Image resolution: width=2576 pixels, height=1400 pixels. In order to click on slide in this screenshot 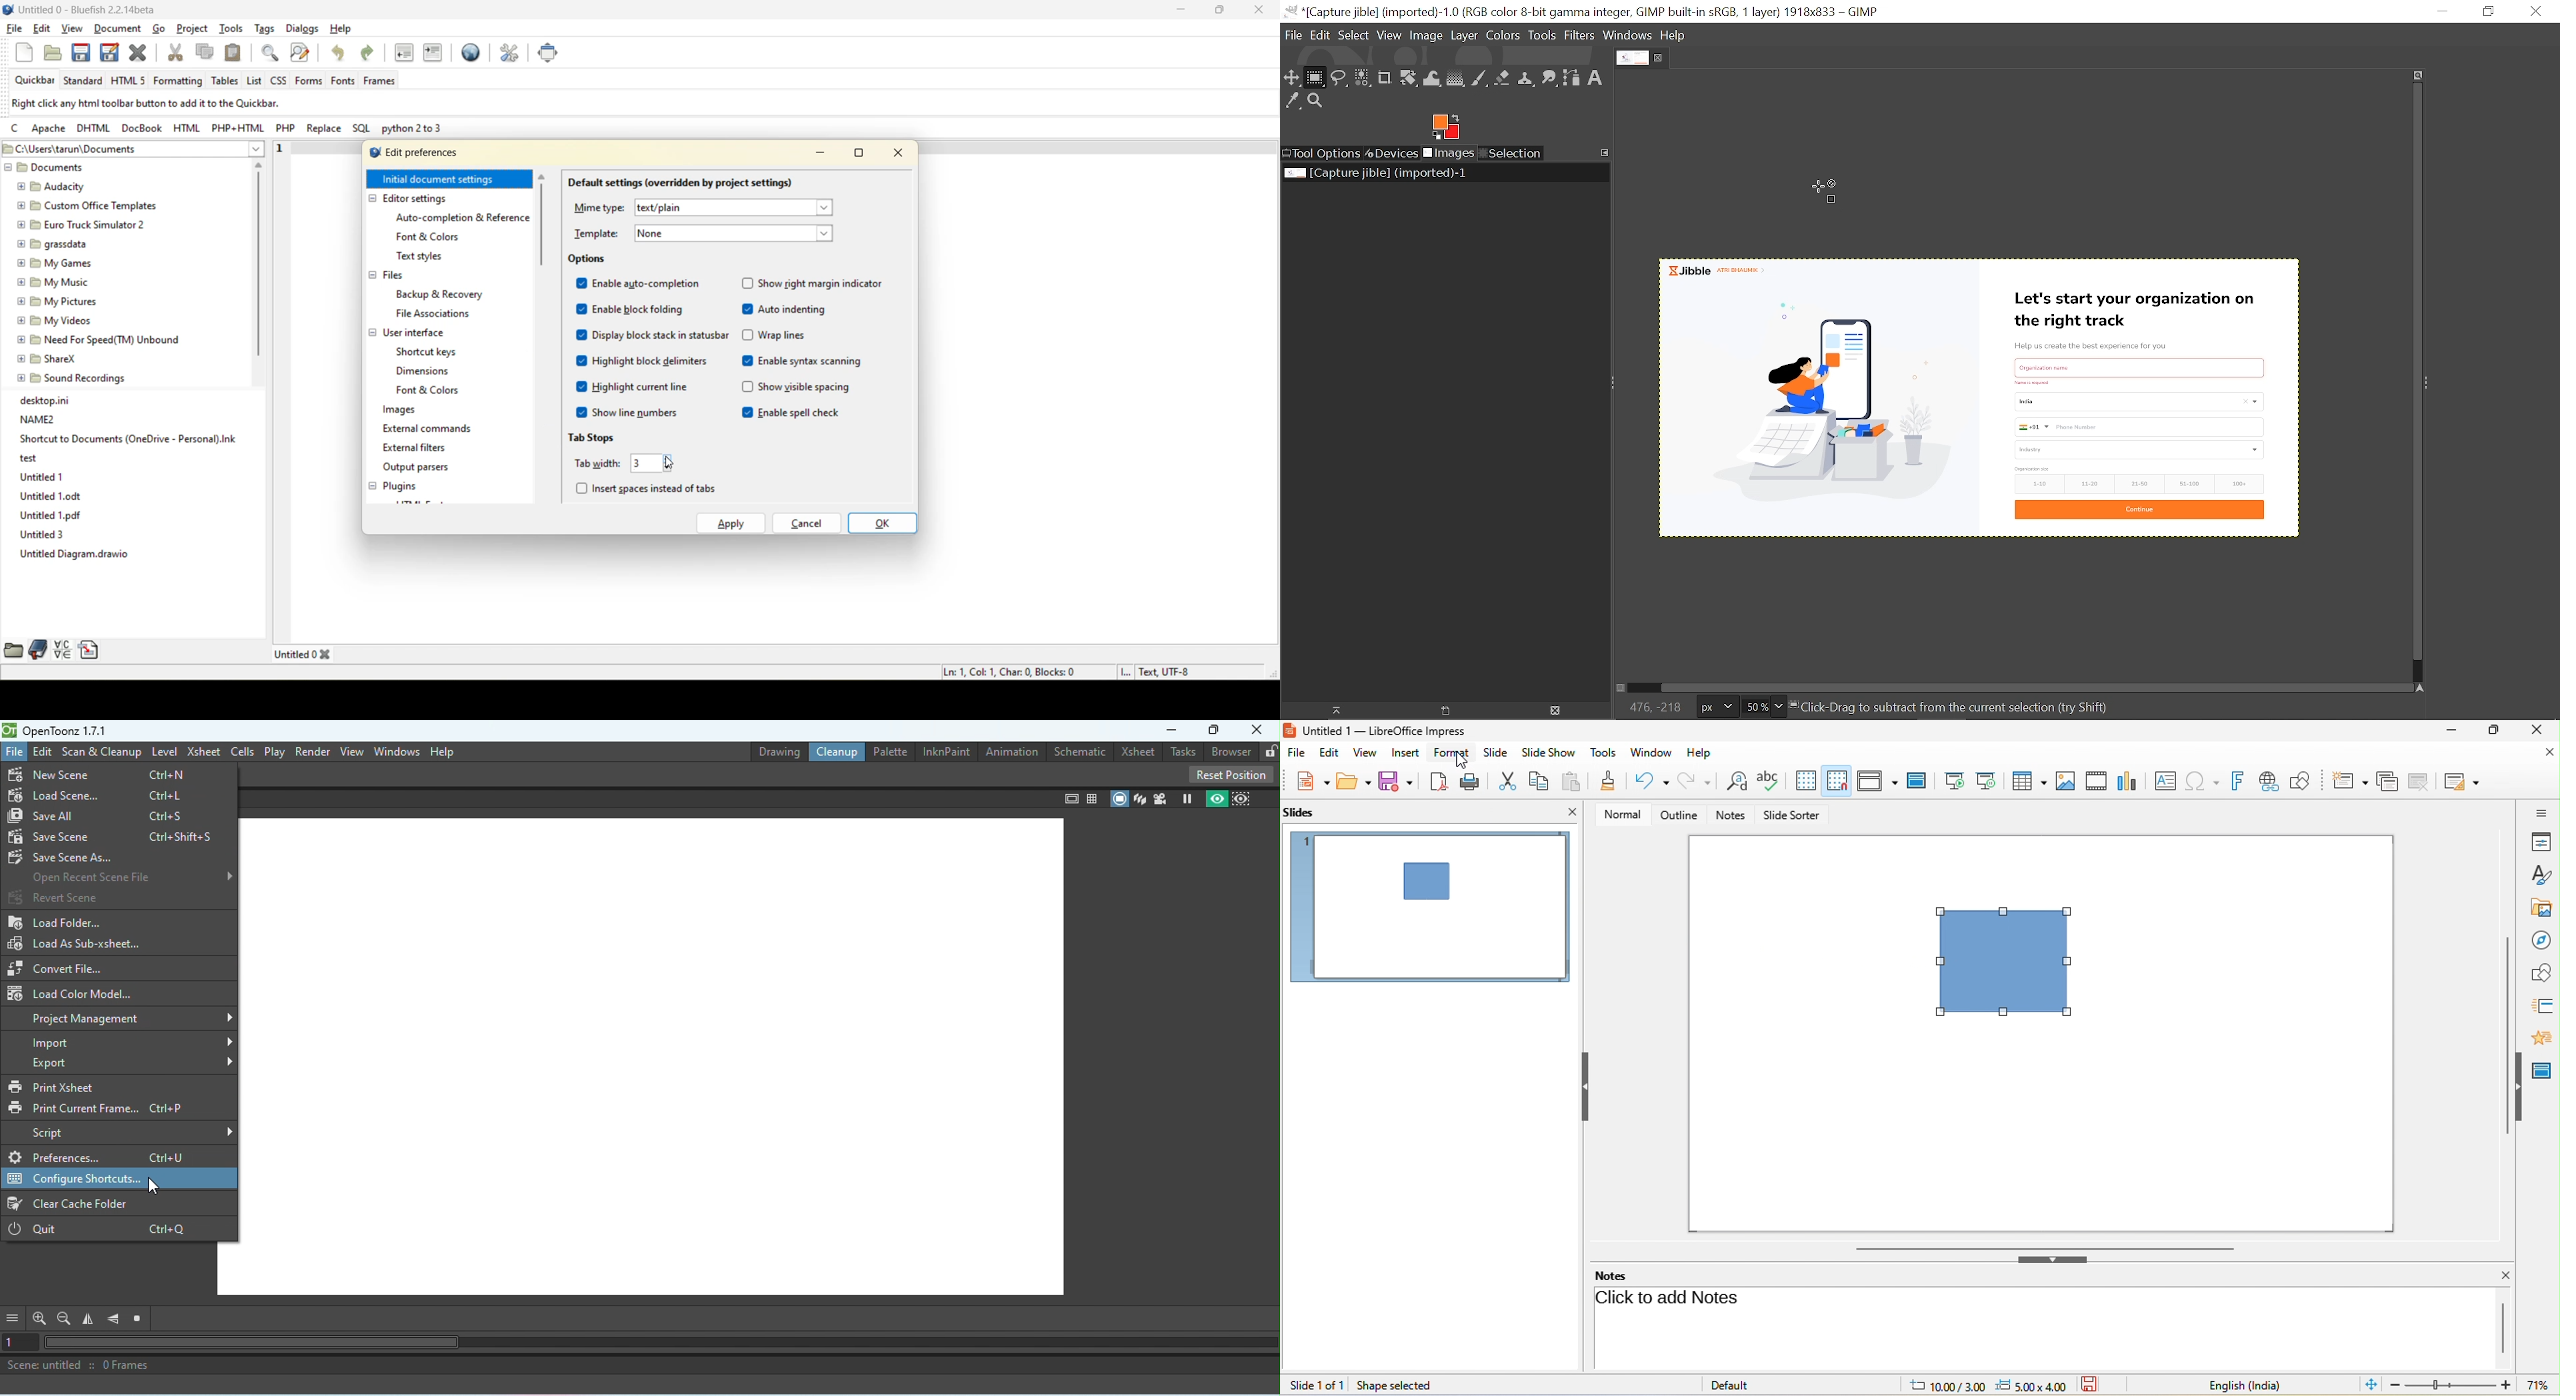, I will do `click(1496, 750)`.